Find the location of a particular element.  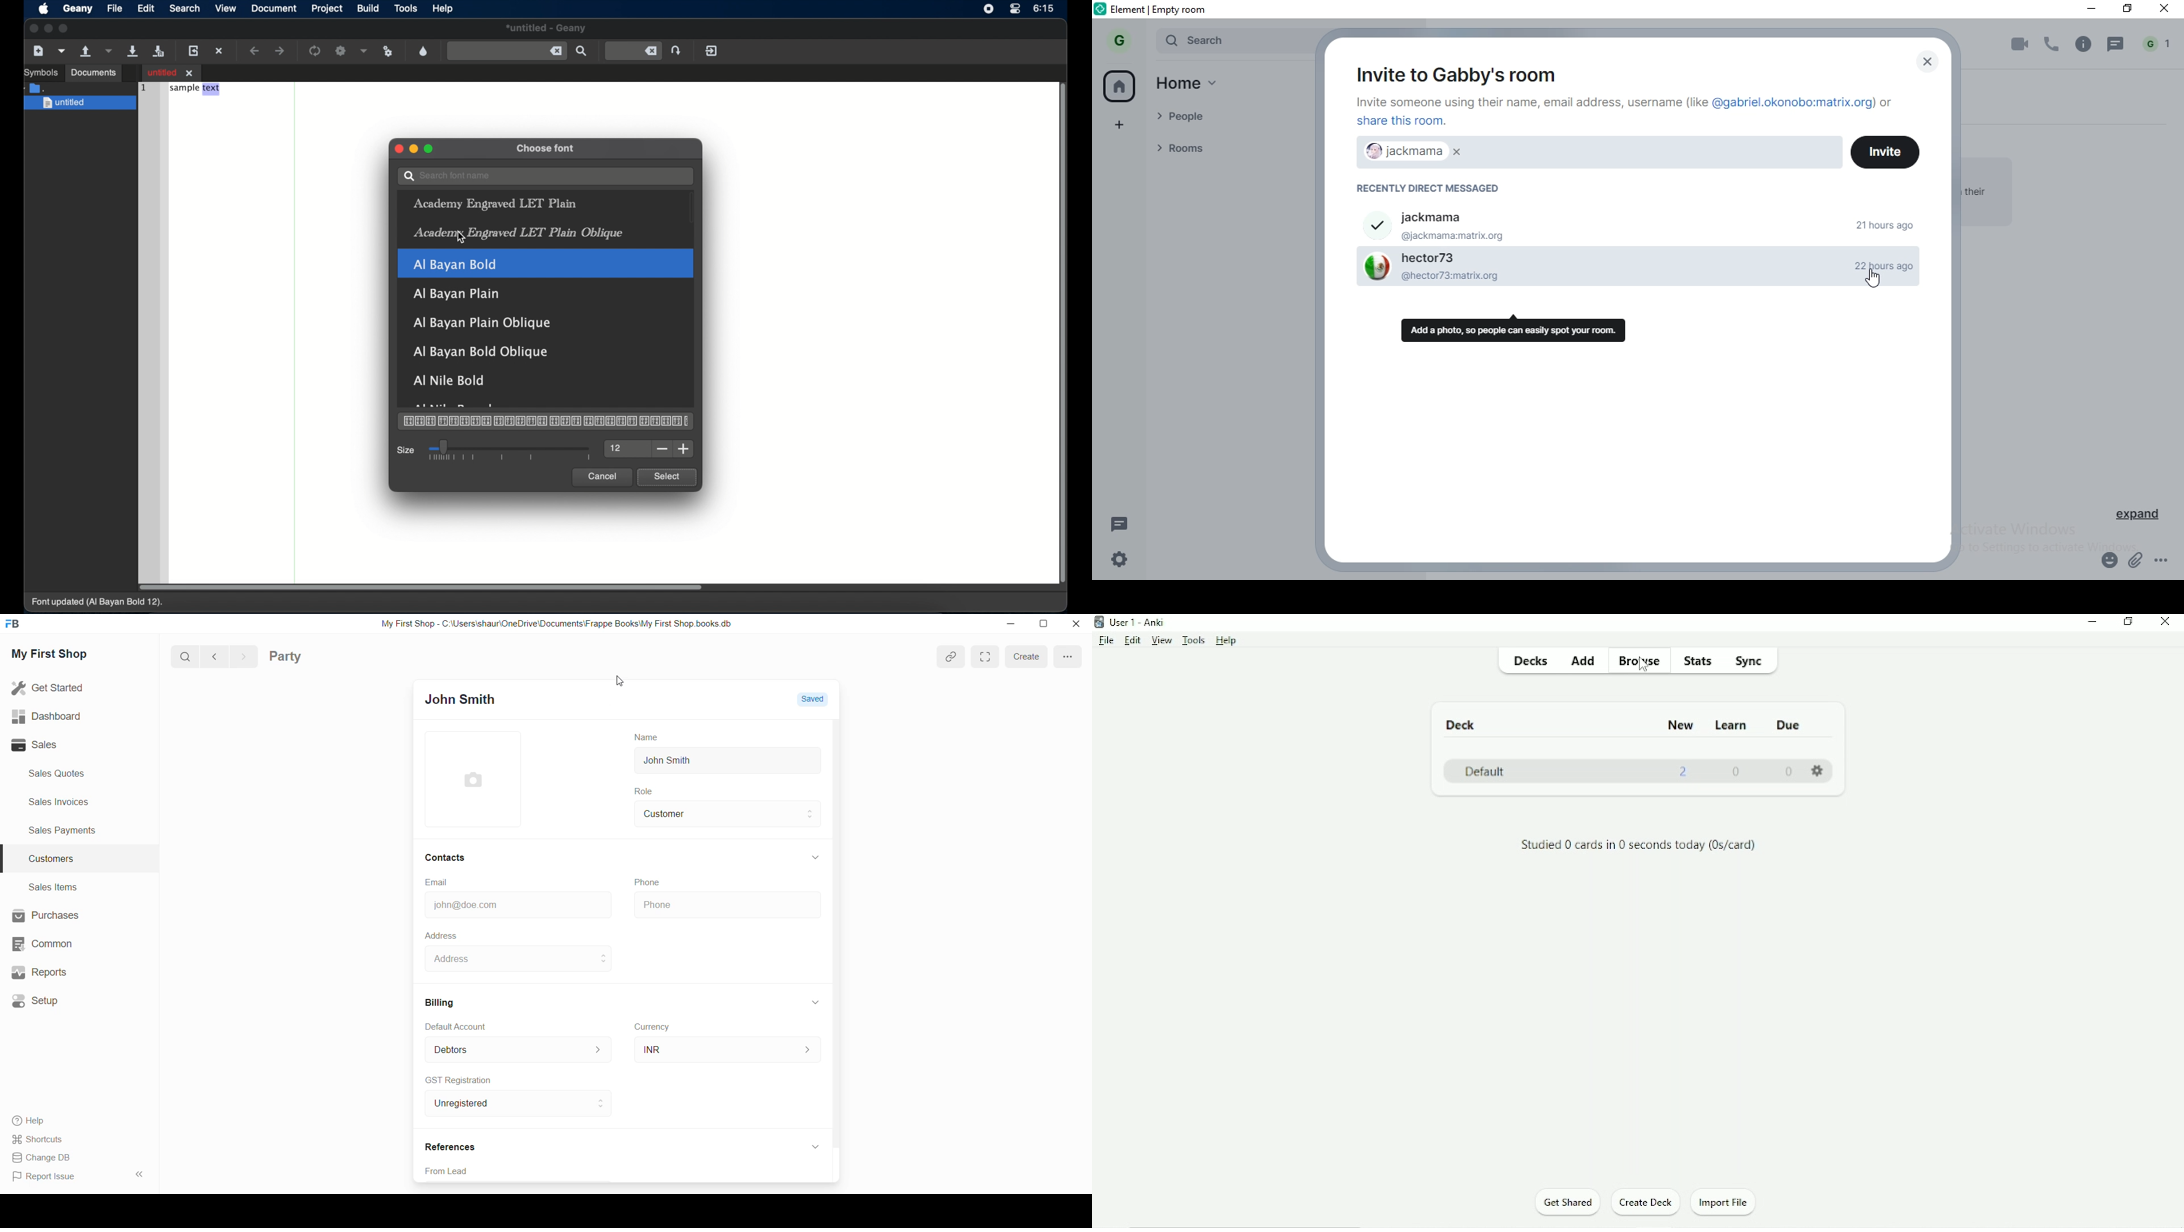

select profile picture is located at coordinates (478, 779).